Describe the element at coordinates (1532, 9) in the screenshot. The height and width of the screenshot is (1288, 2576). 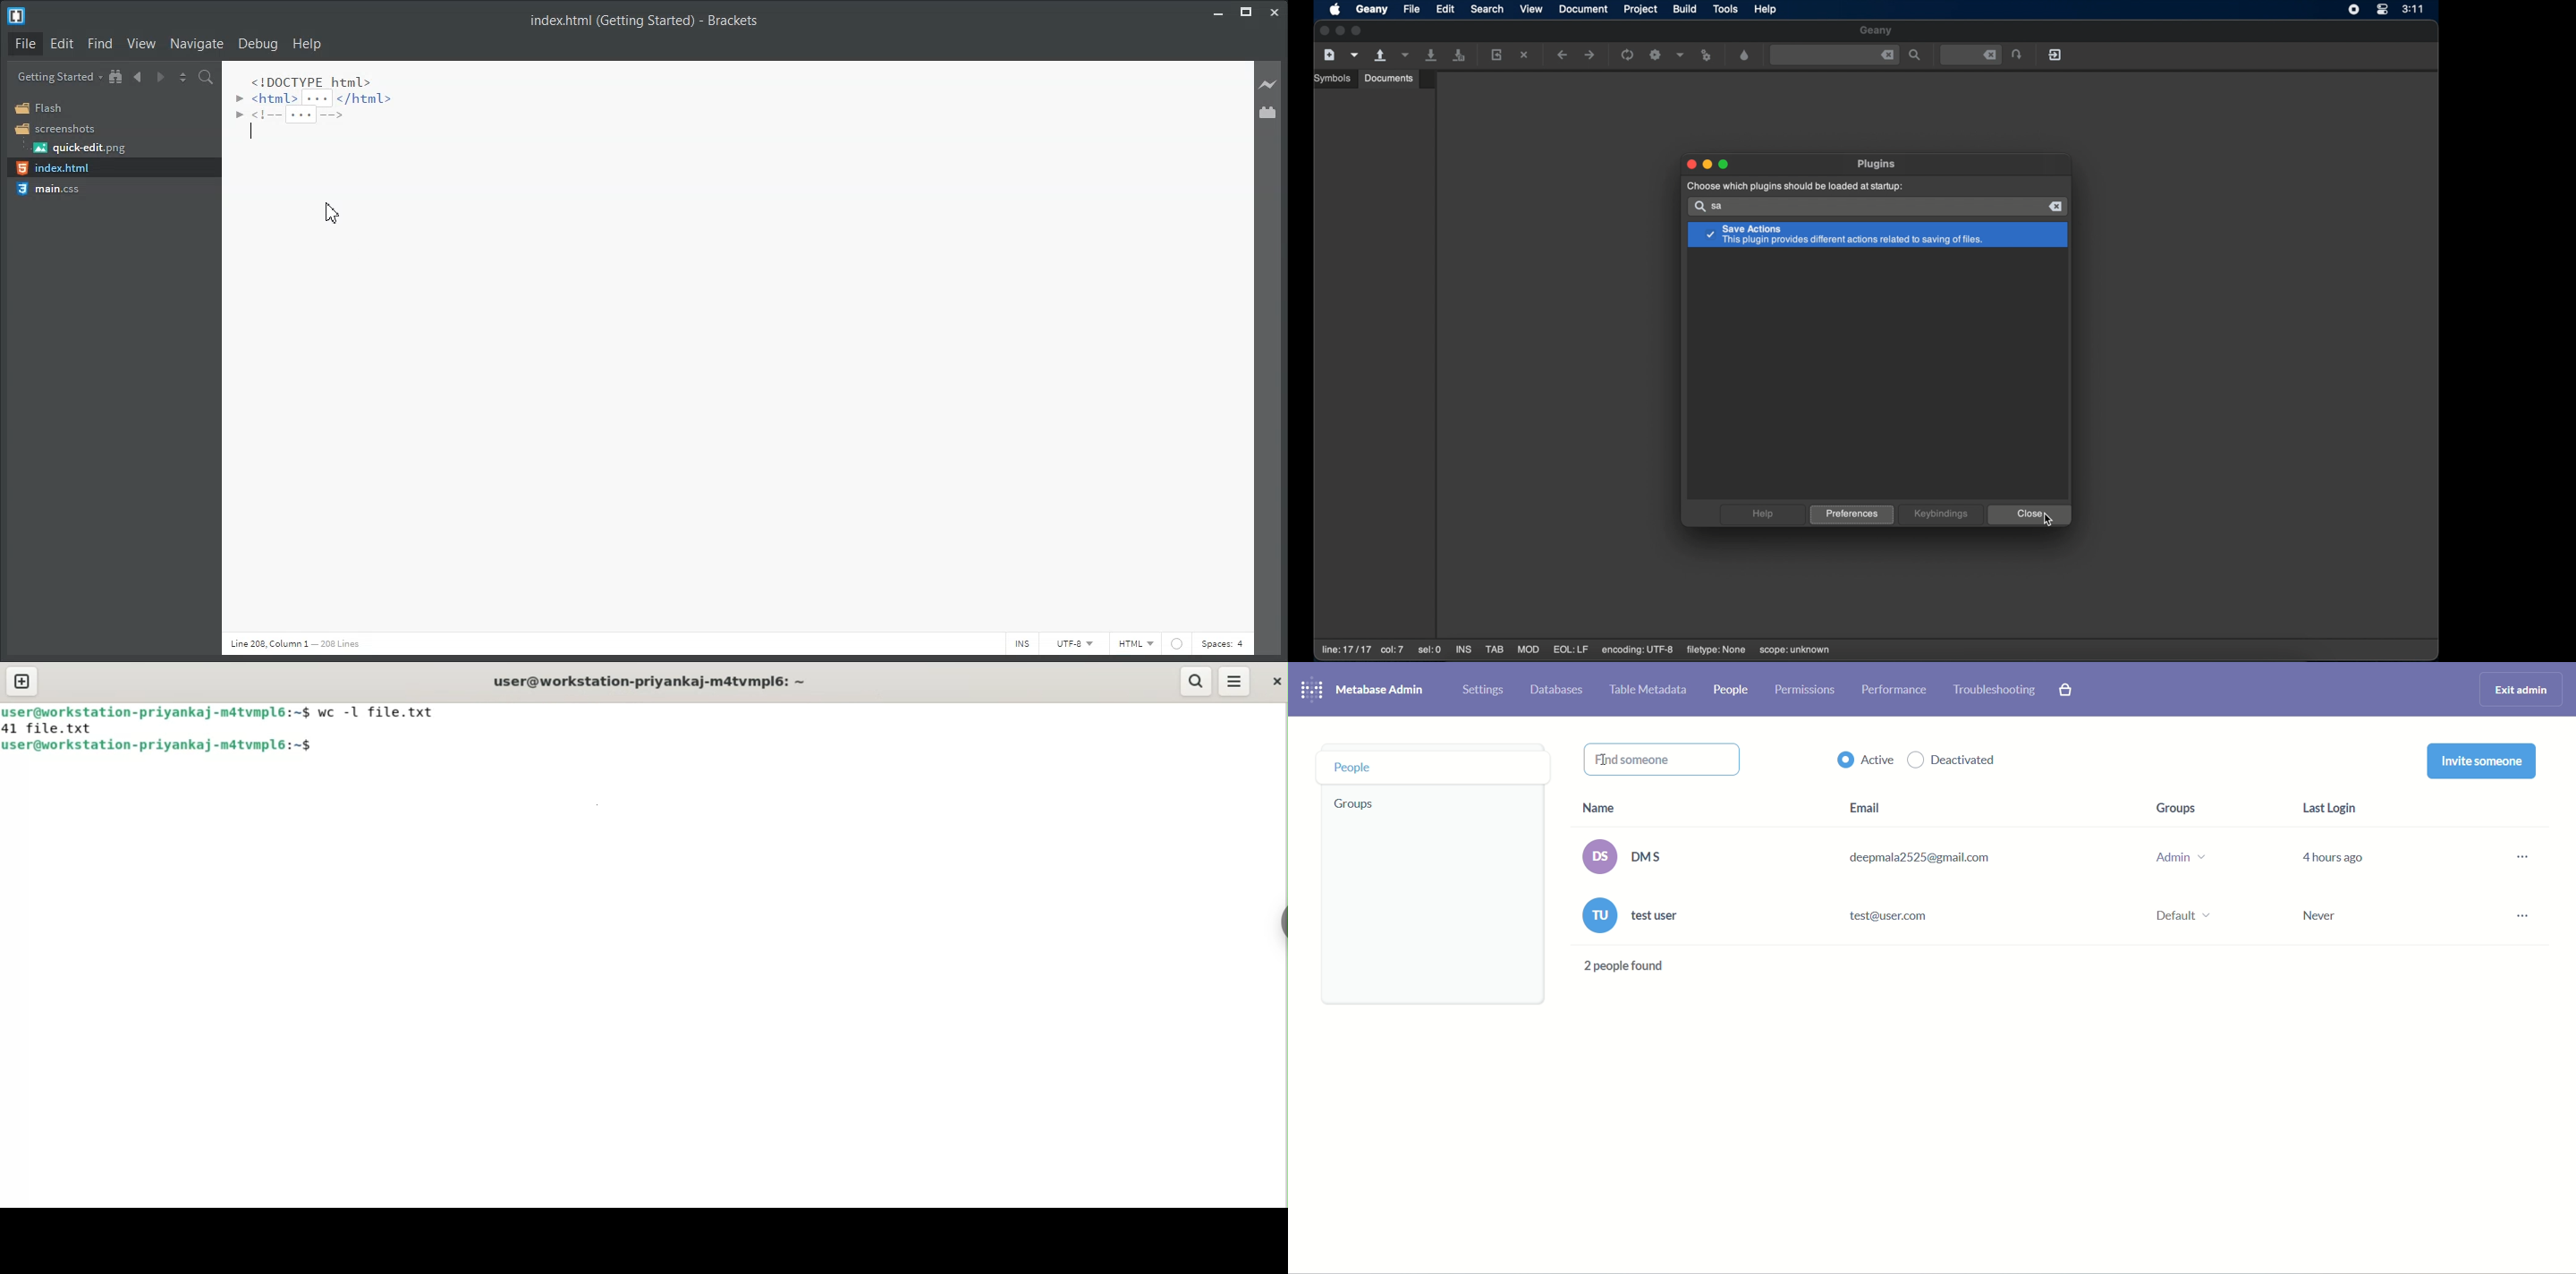
I see `view` at that location.